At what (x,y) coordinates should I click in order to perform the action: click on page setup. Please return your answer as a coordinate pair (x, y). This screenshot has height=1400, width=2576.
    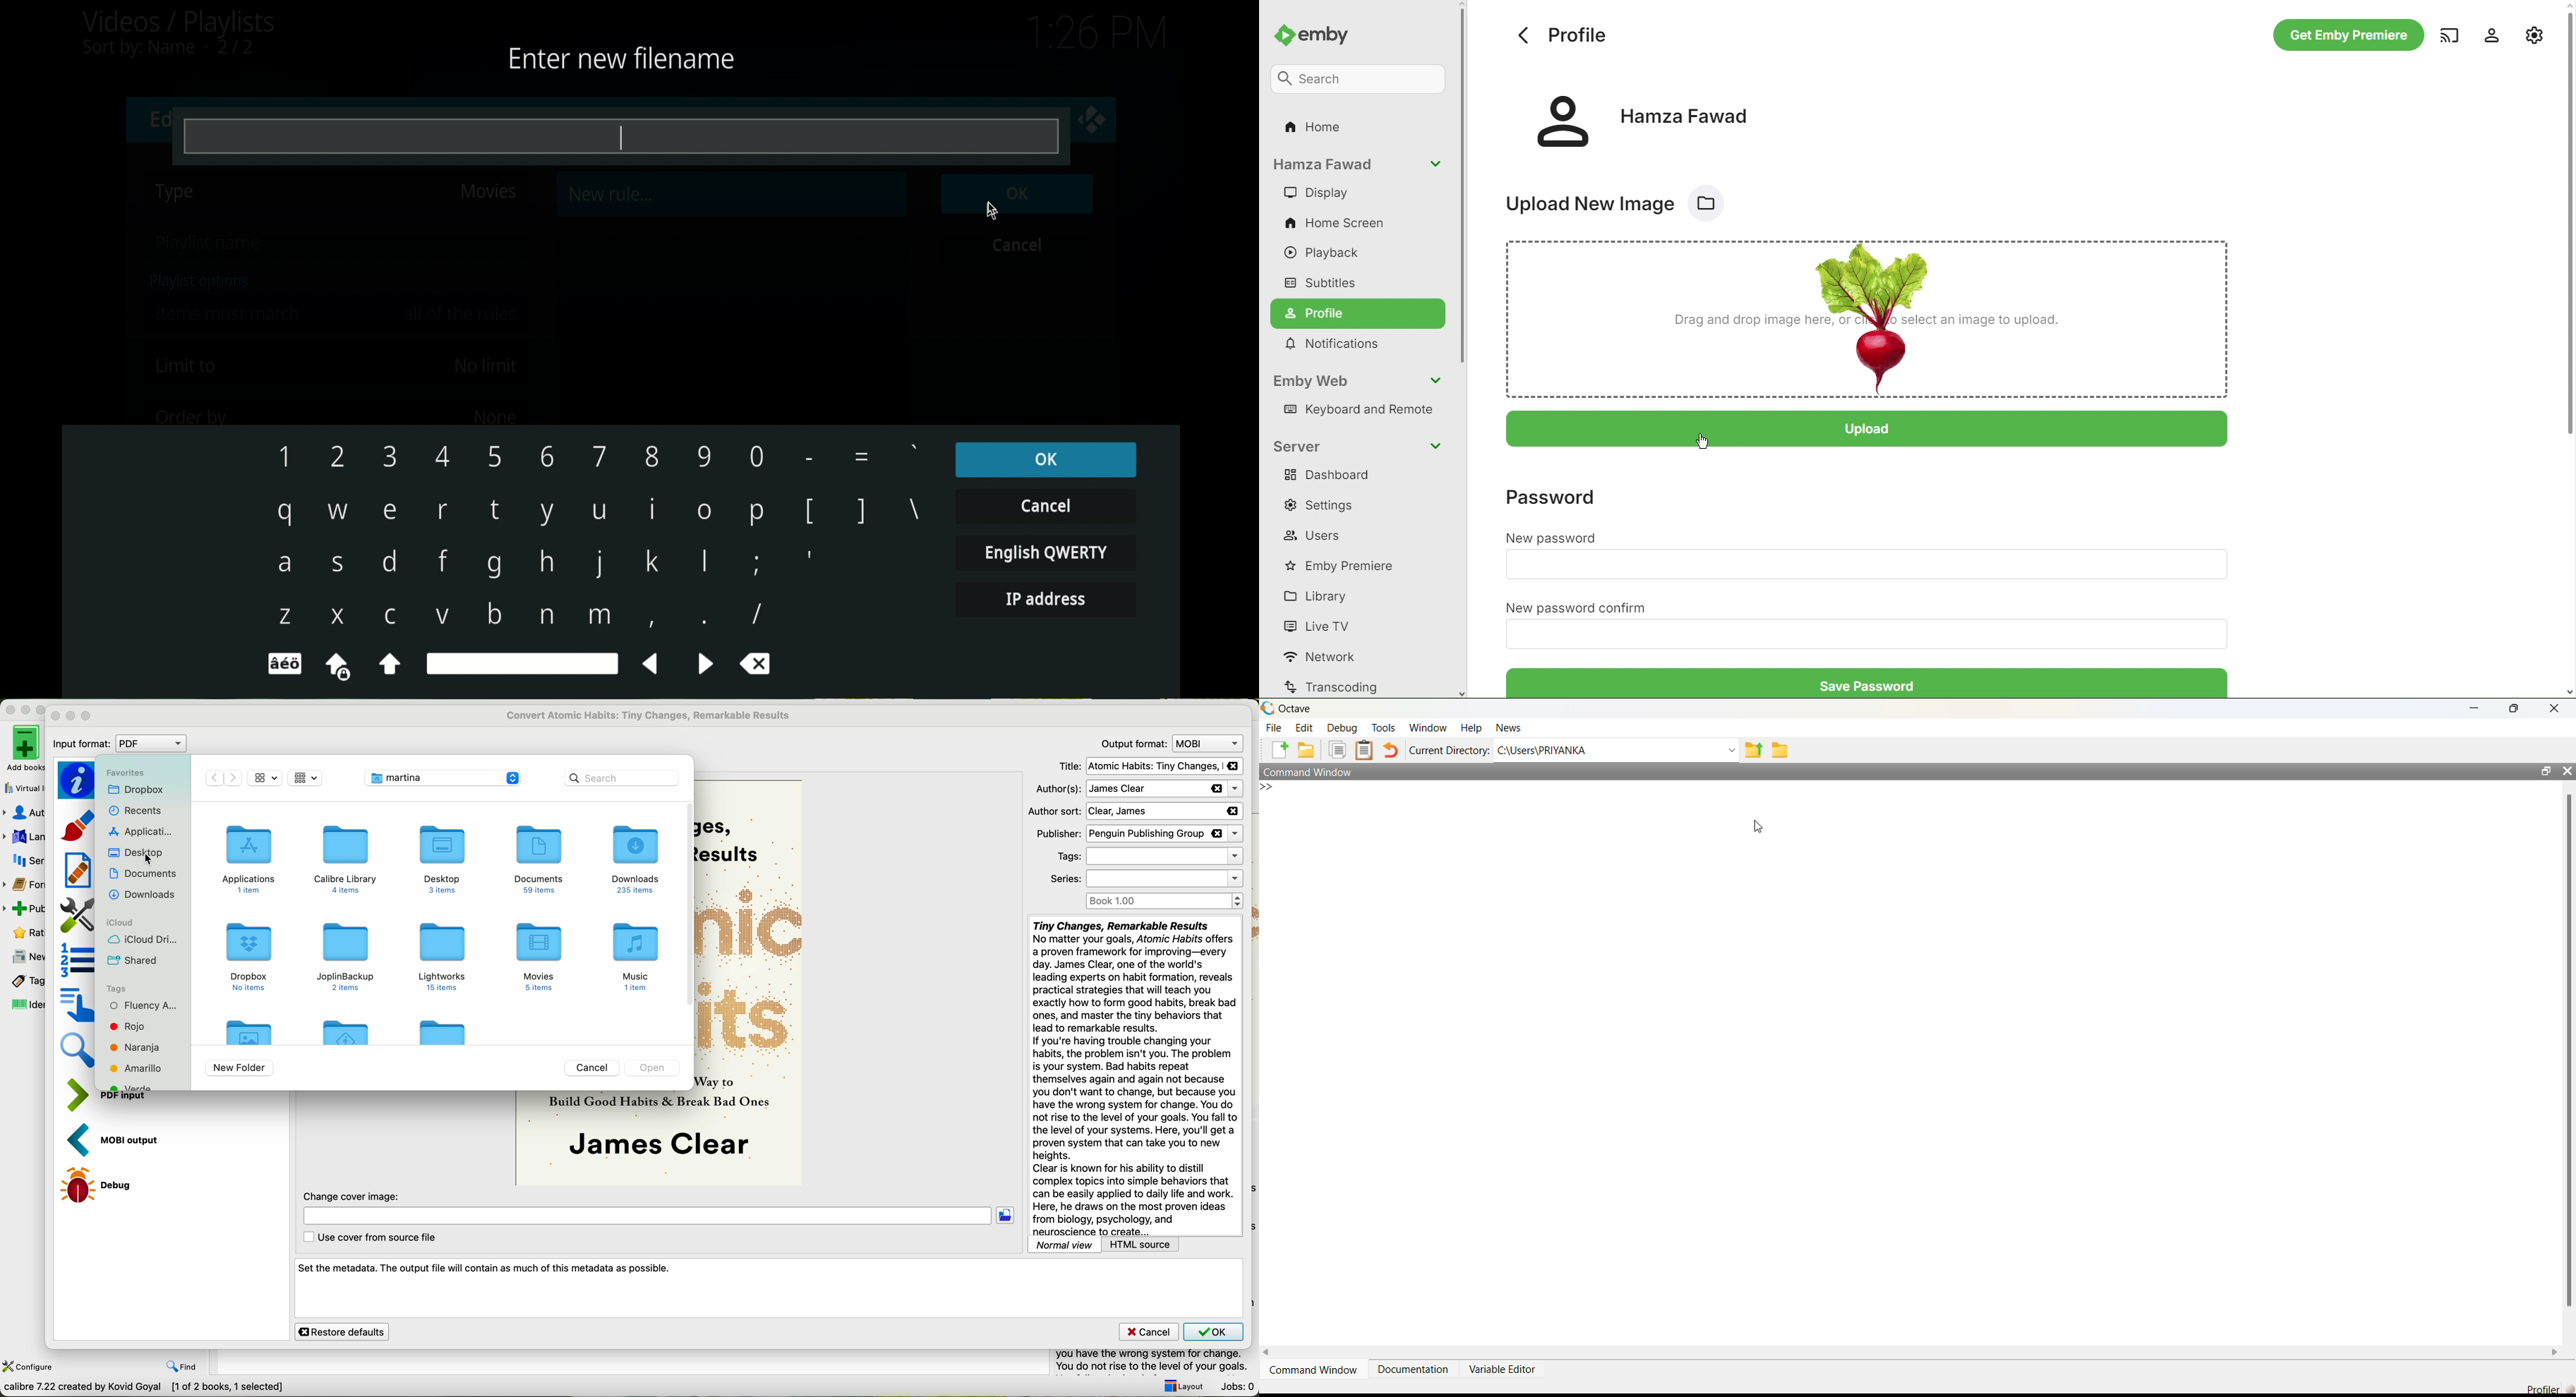
    Looking at the image, I should click on (76, 915).